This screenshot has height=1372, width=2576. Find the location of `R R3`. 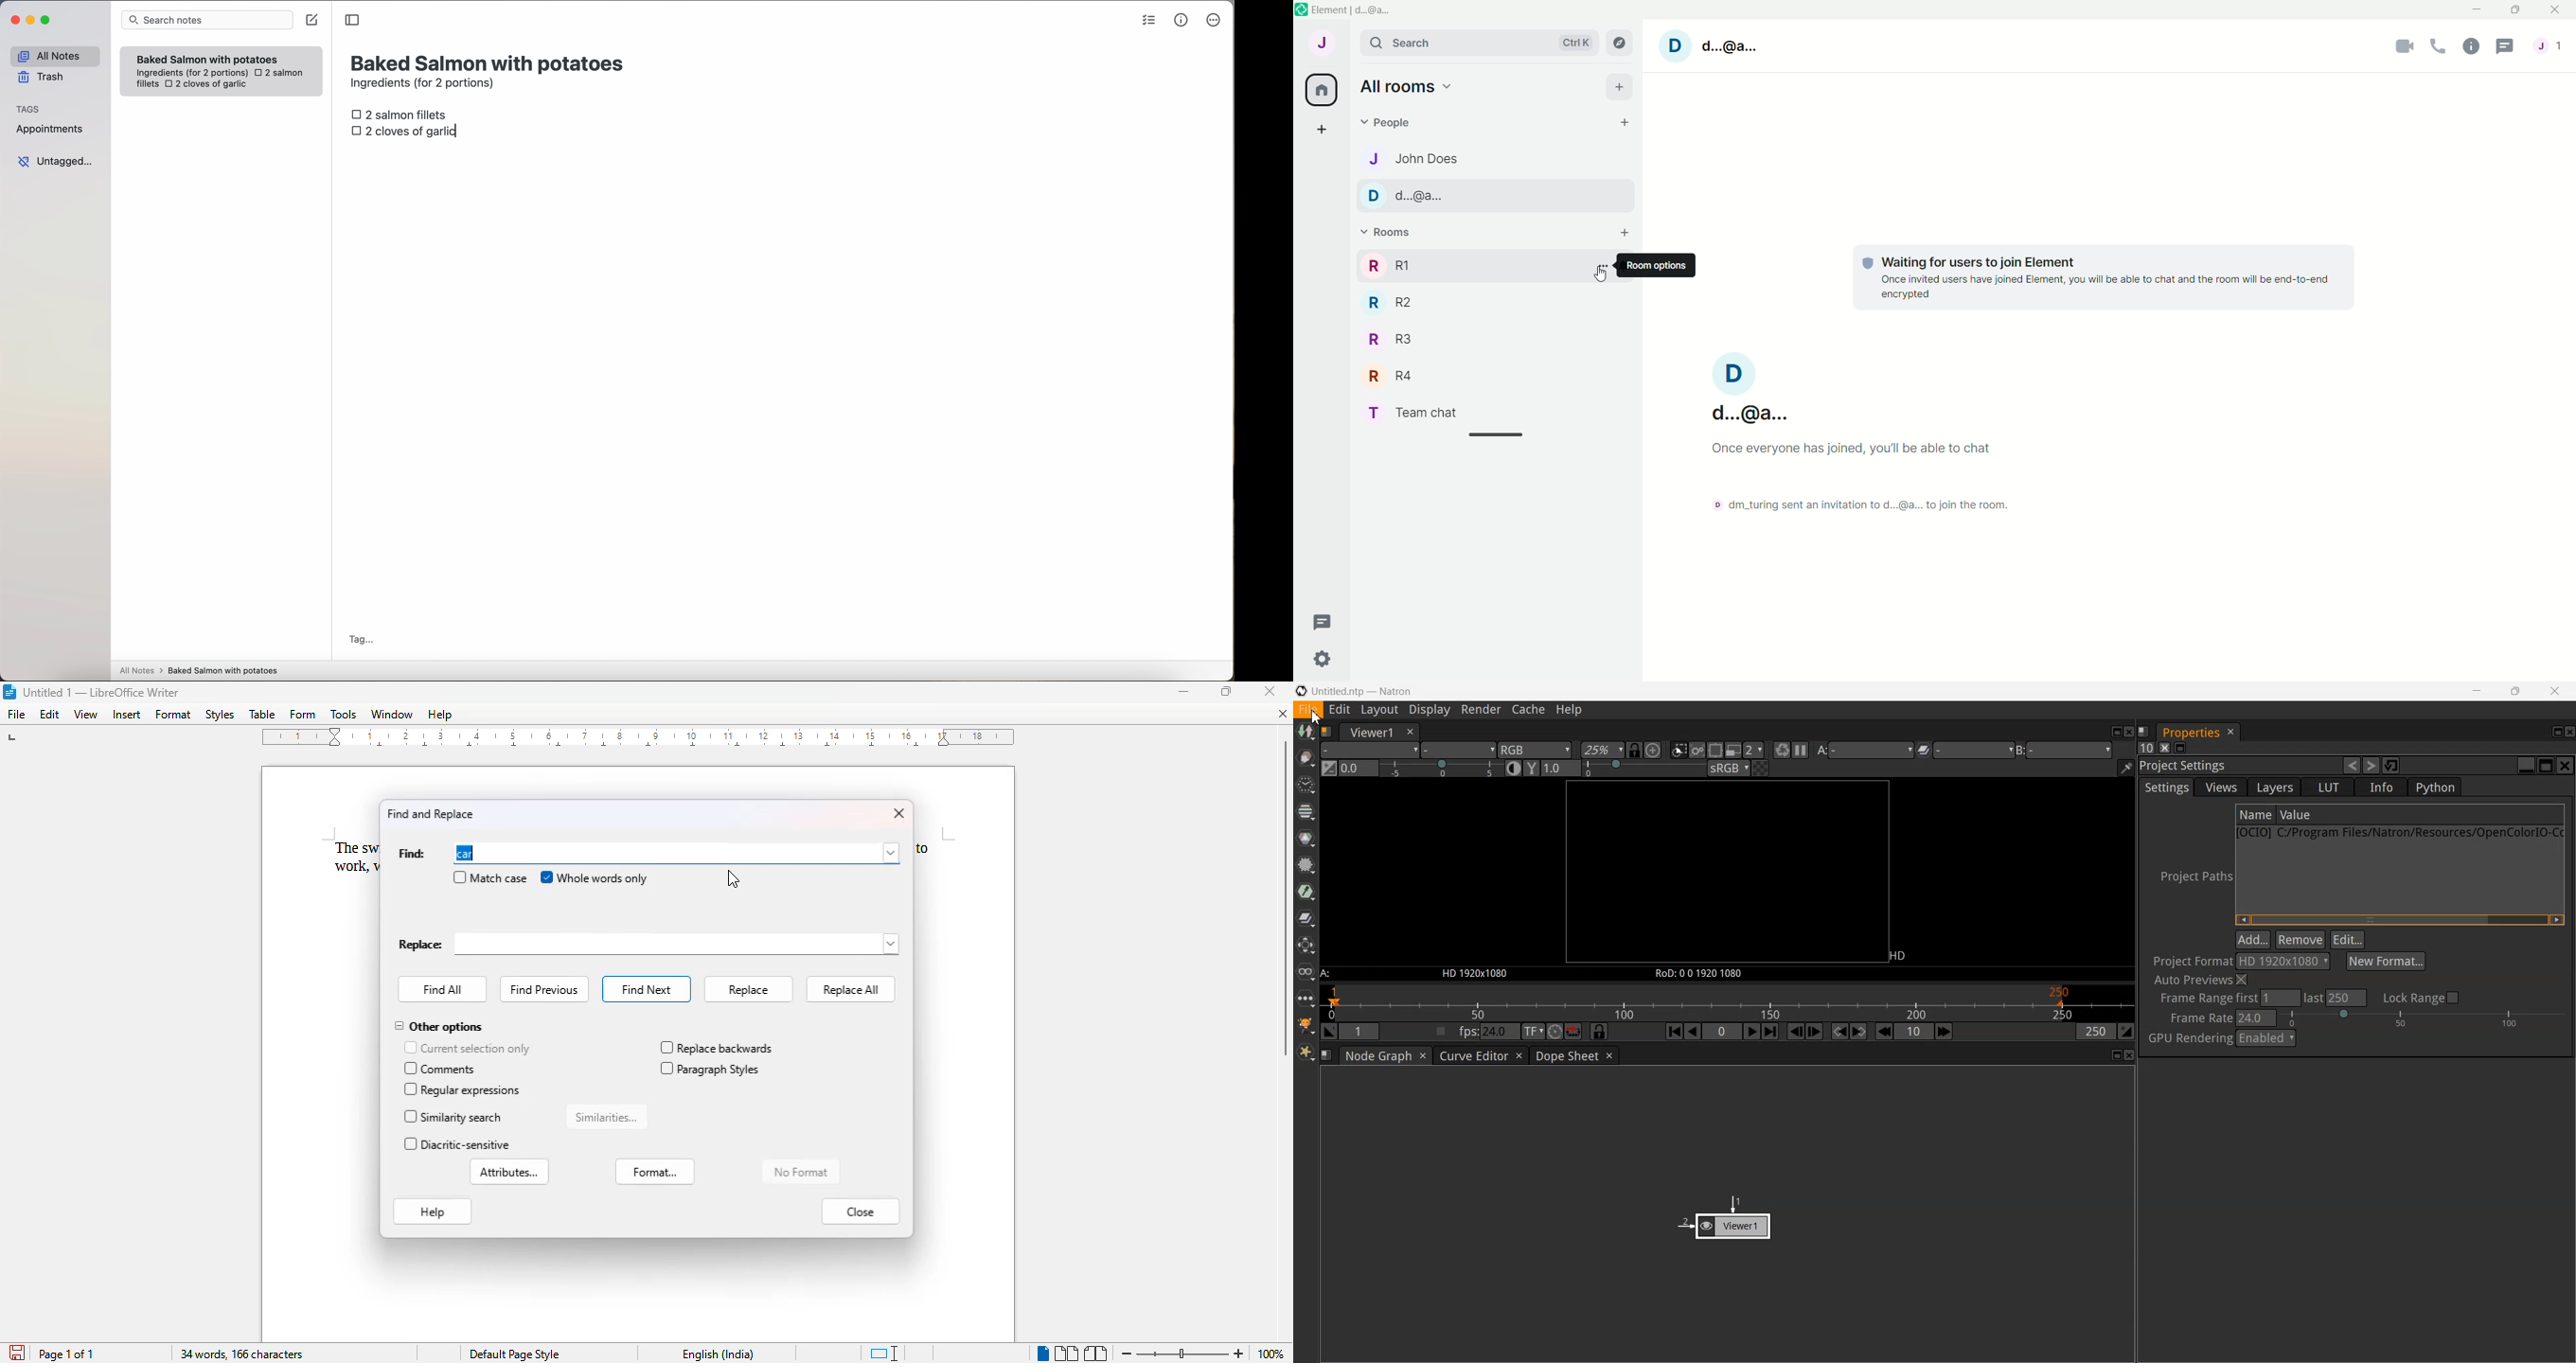

R R3 is located at coordinates (1400, 343).